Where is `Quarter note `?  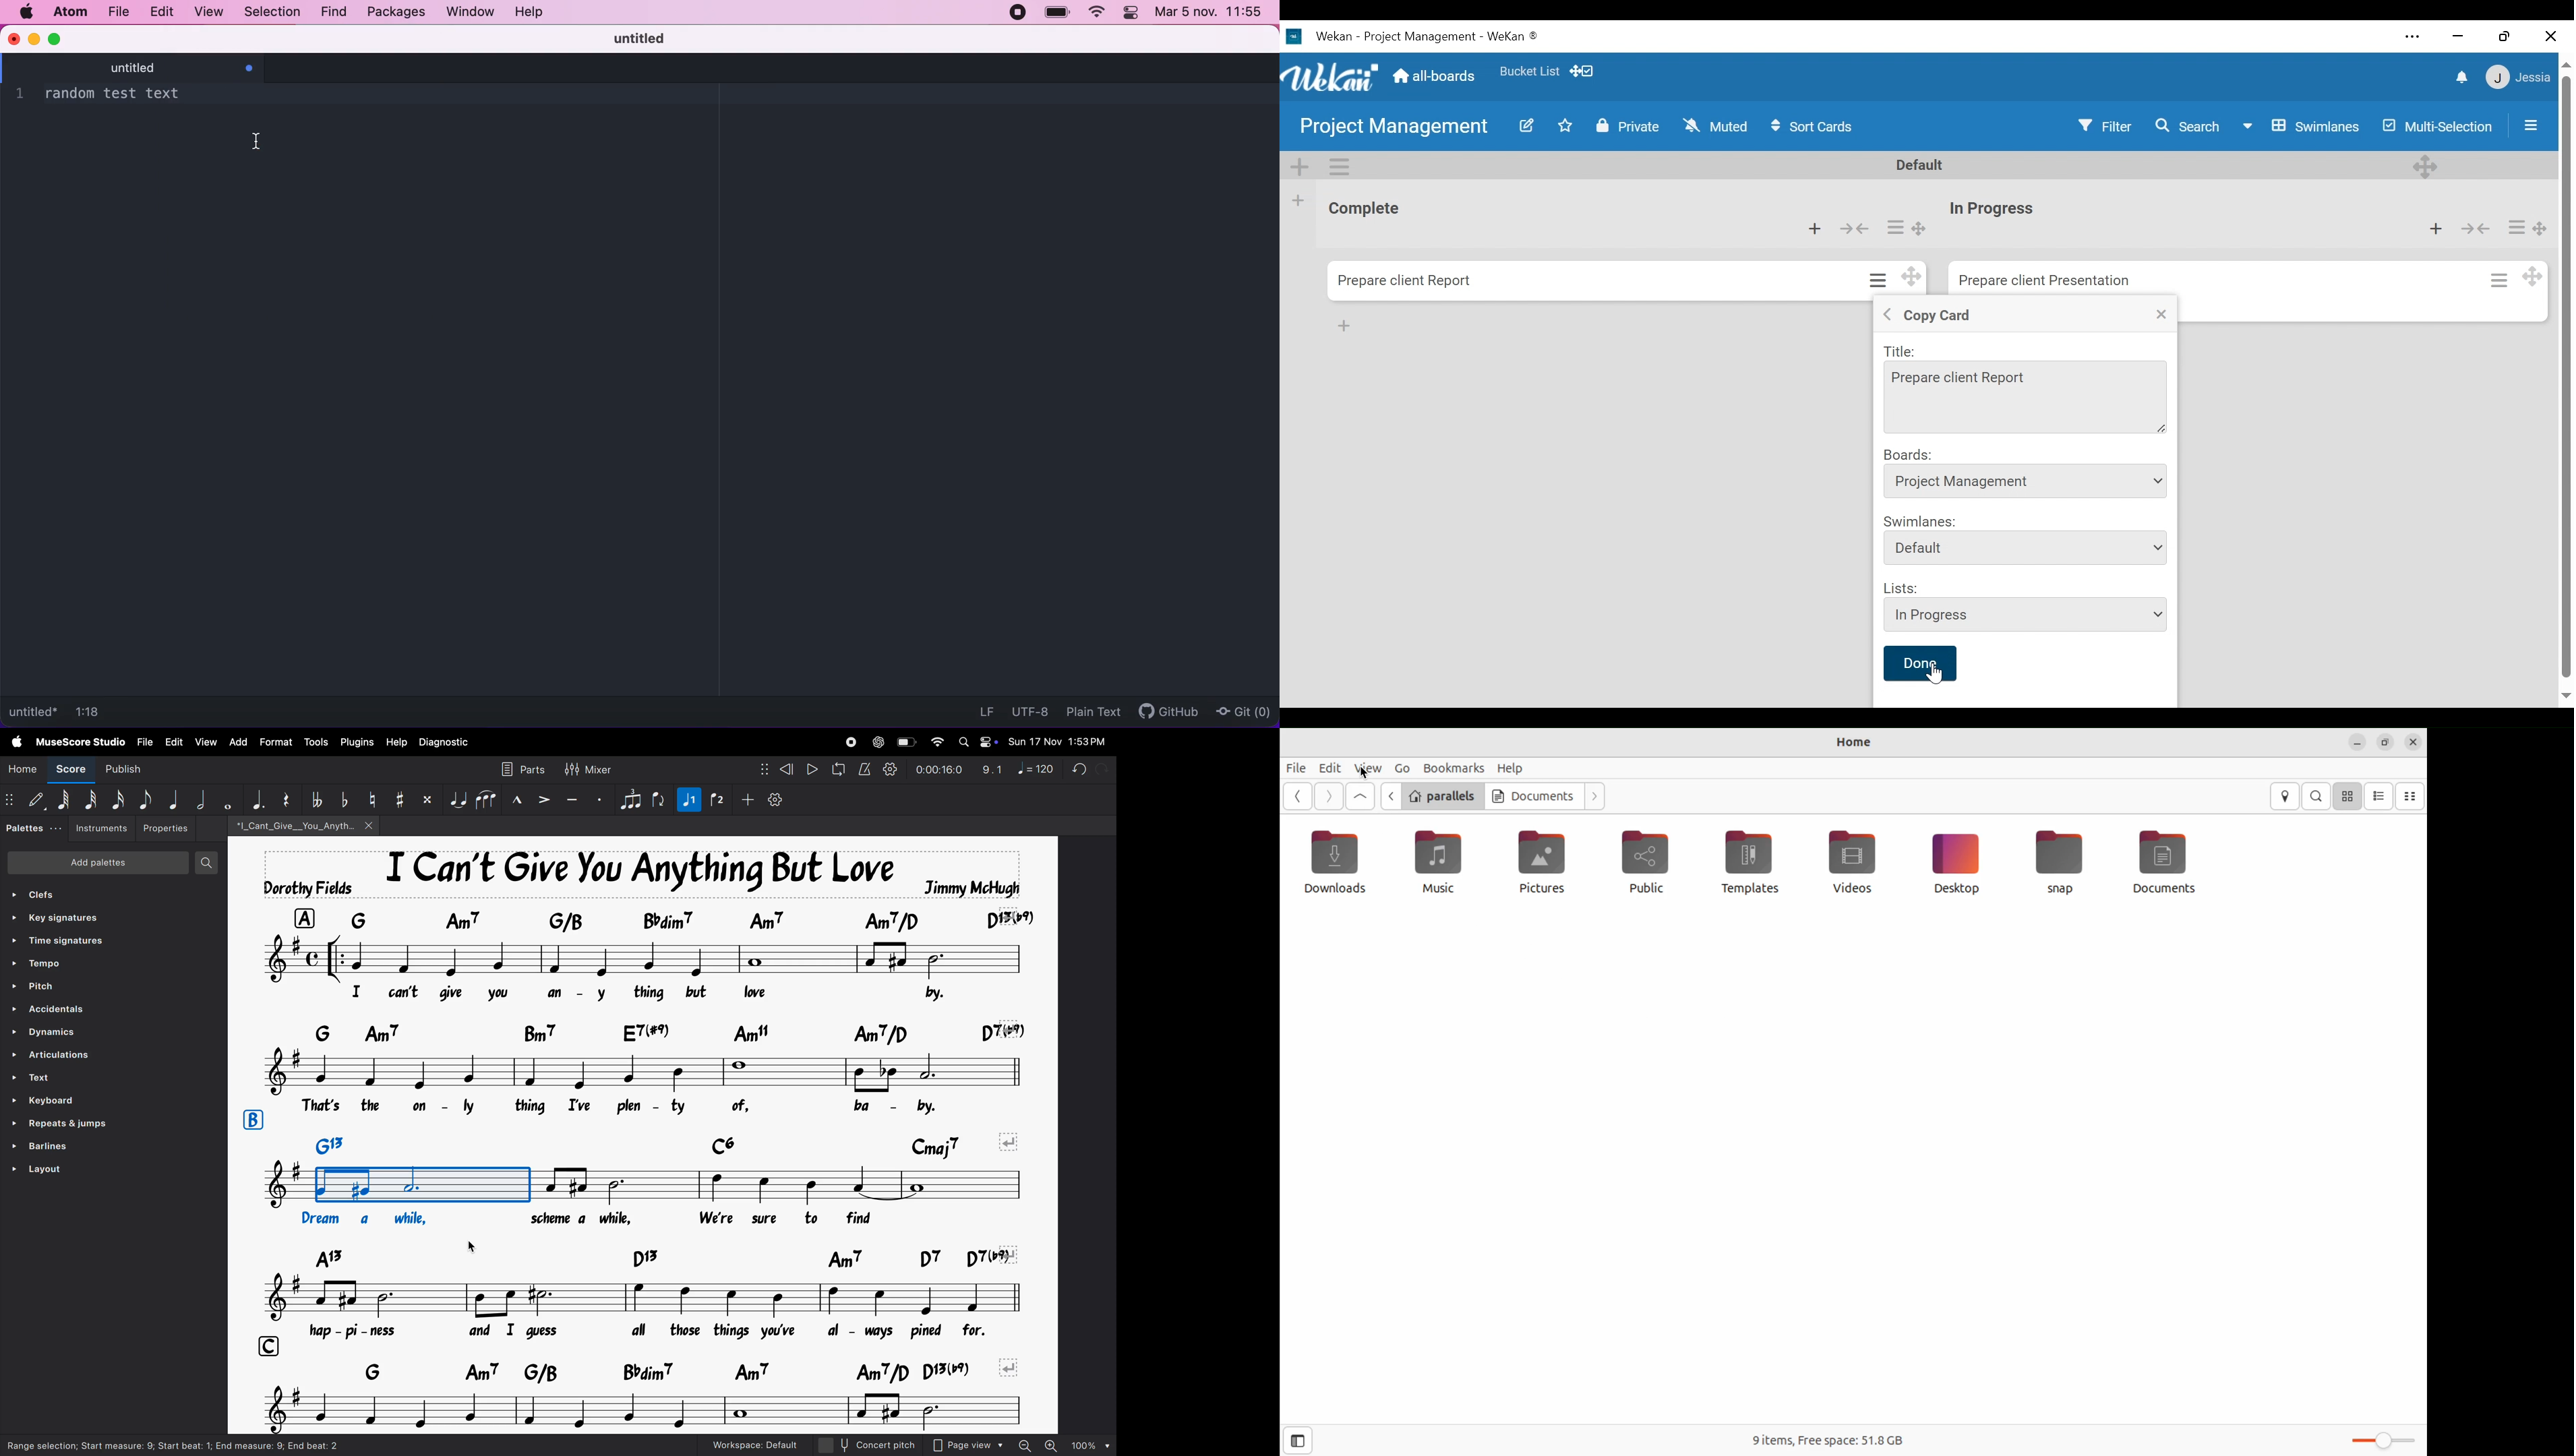
Quarter note  is located at coordinates (173, 799).